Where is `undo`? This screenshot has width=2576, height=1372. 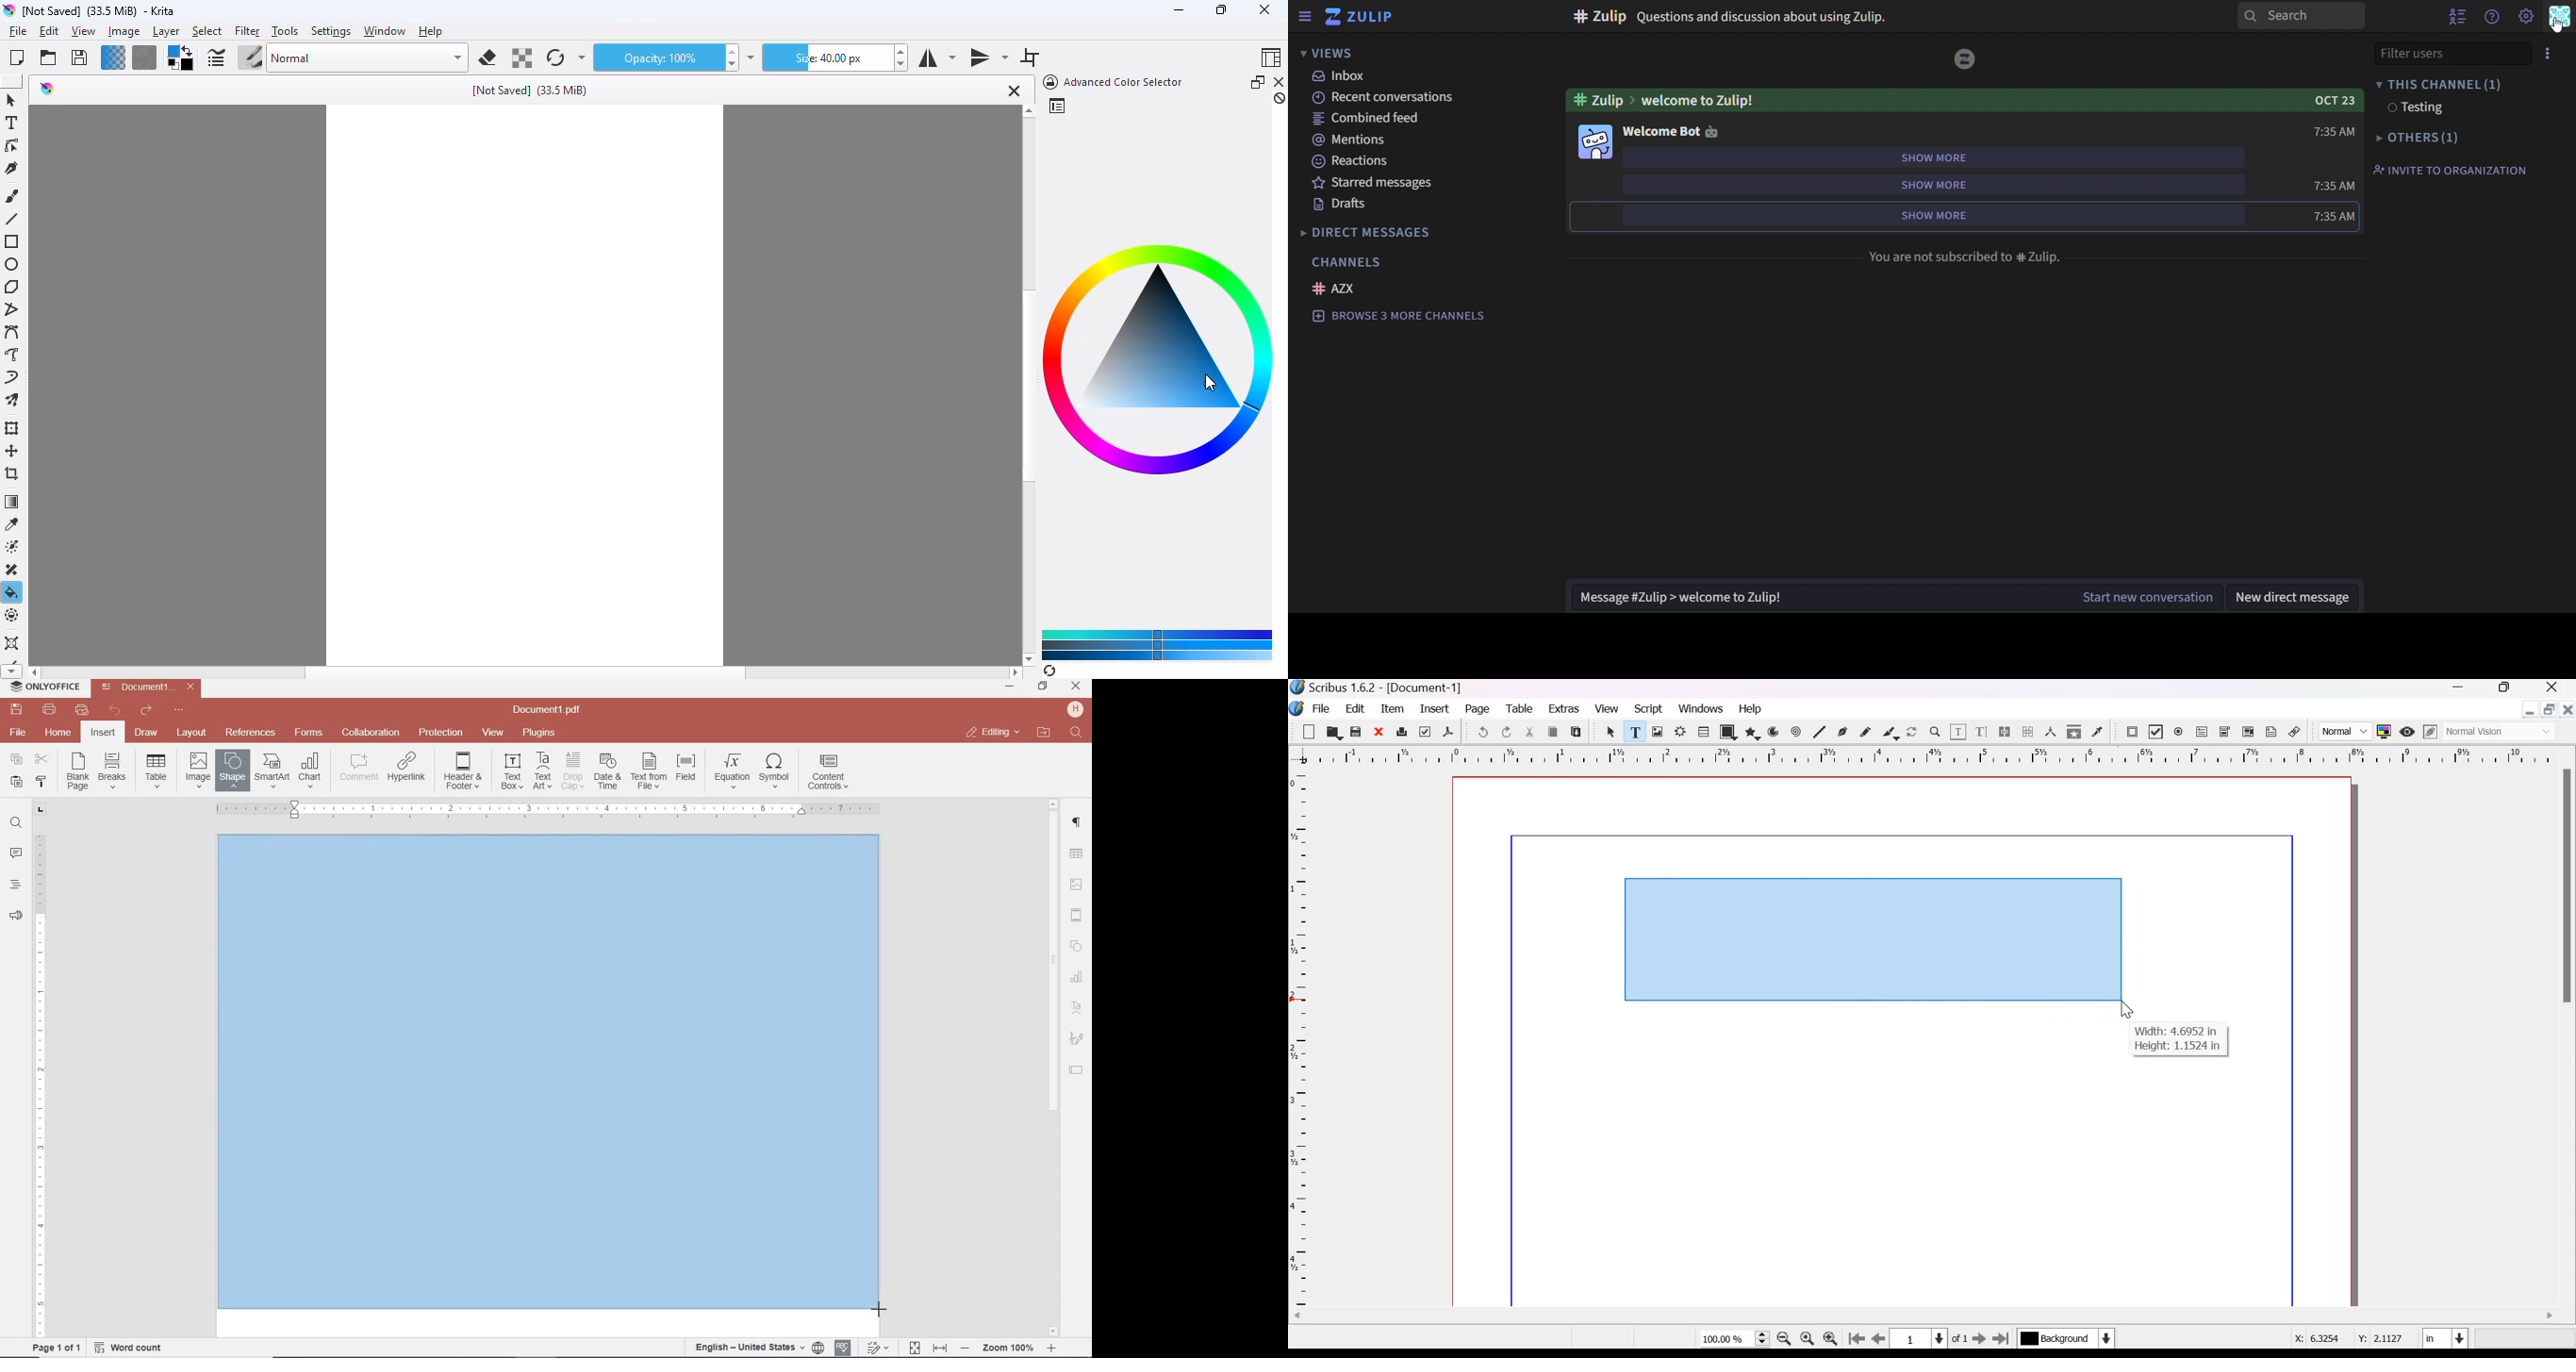 undo is located at coordinates (1483, 731).